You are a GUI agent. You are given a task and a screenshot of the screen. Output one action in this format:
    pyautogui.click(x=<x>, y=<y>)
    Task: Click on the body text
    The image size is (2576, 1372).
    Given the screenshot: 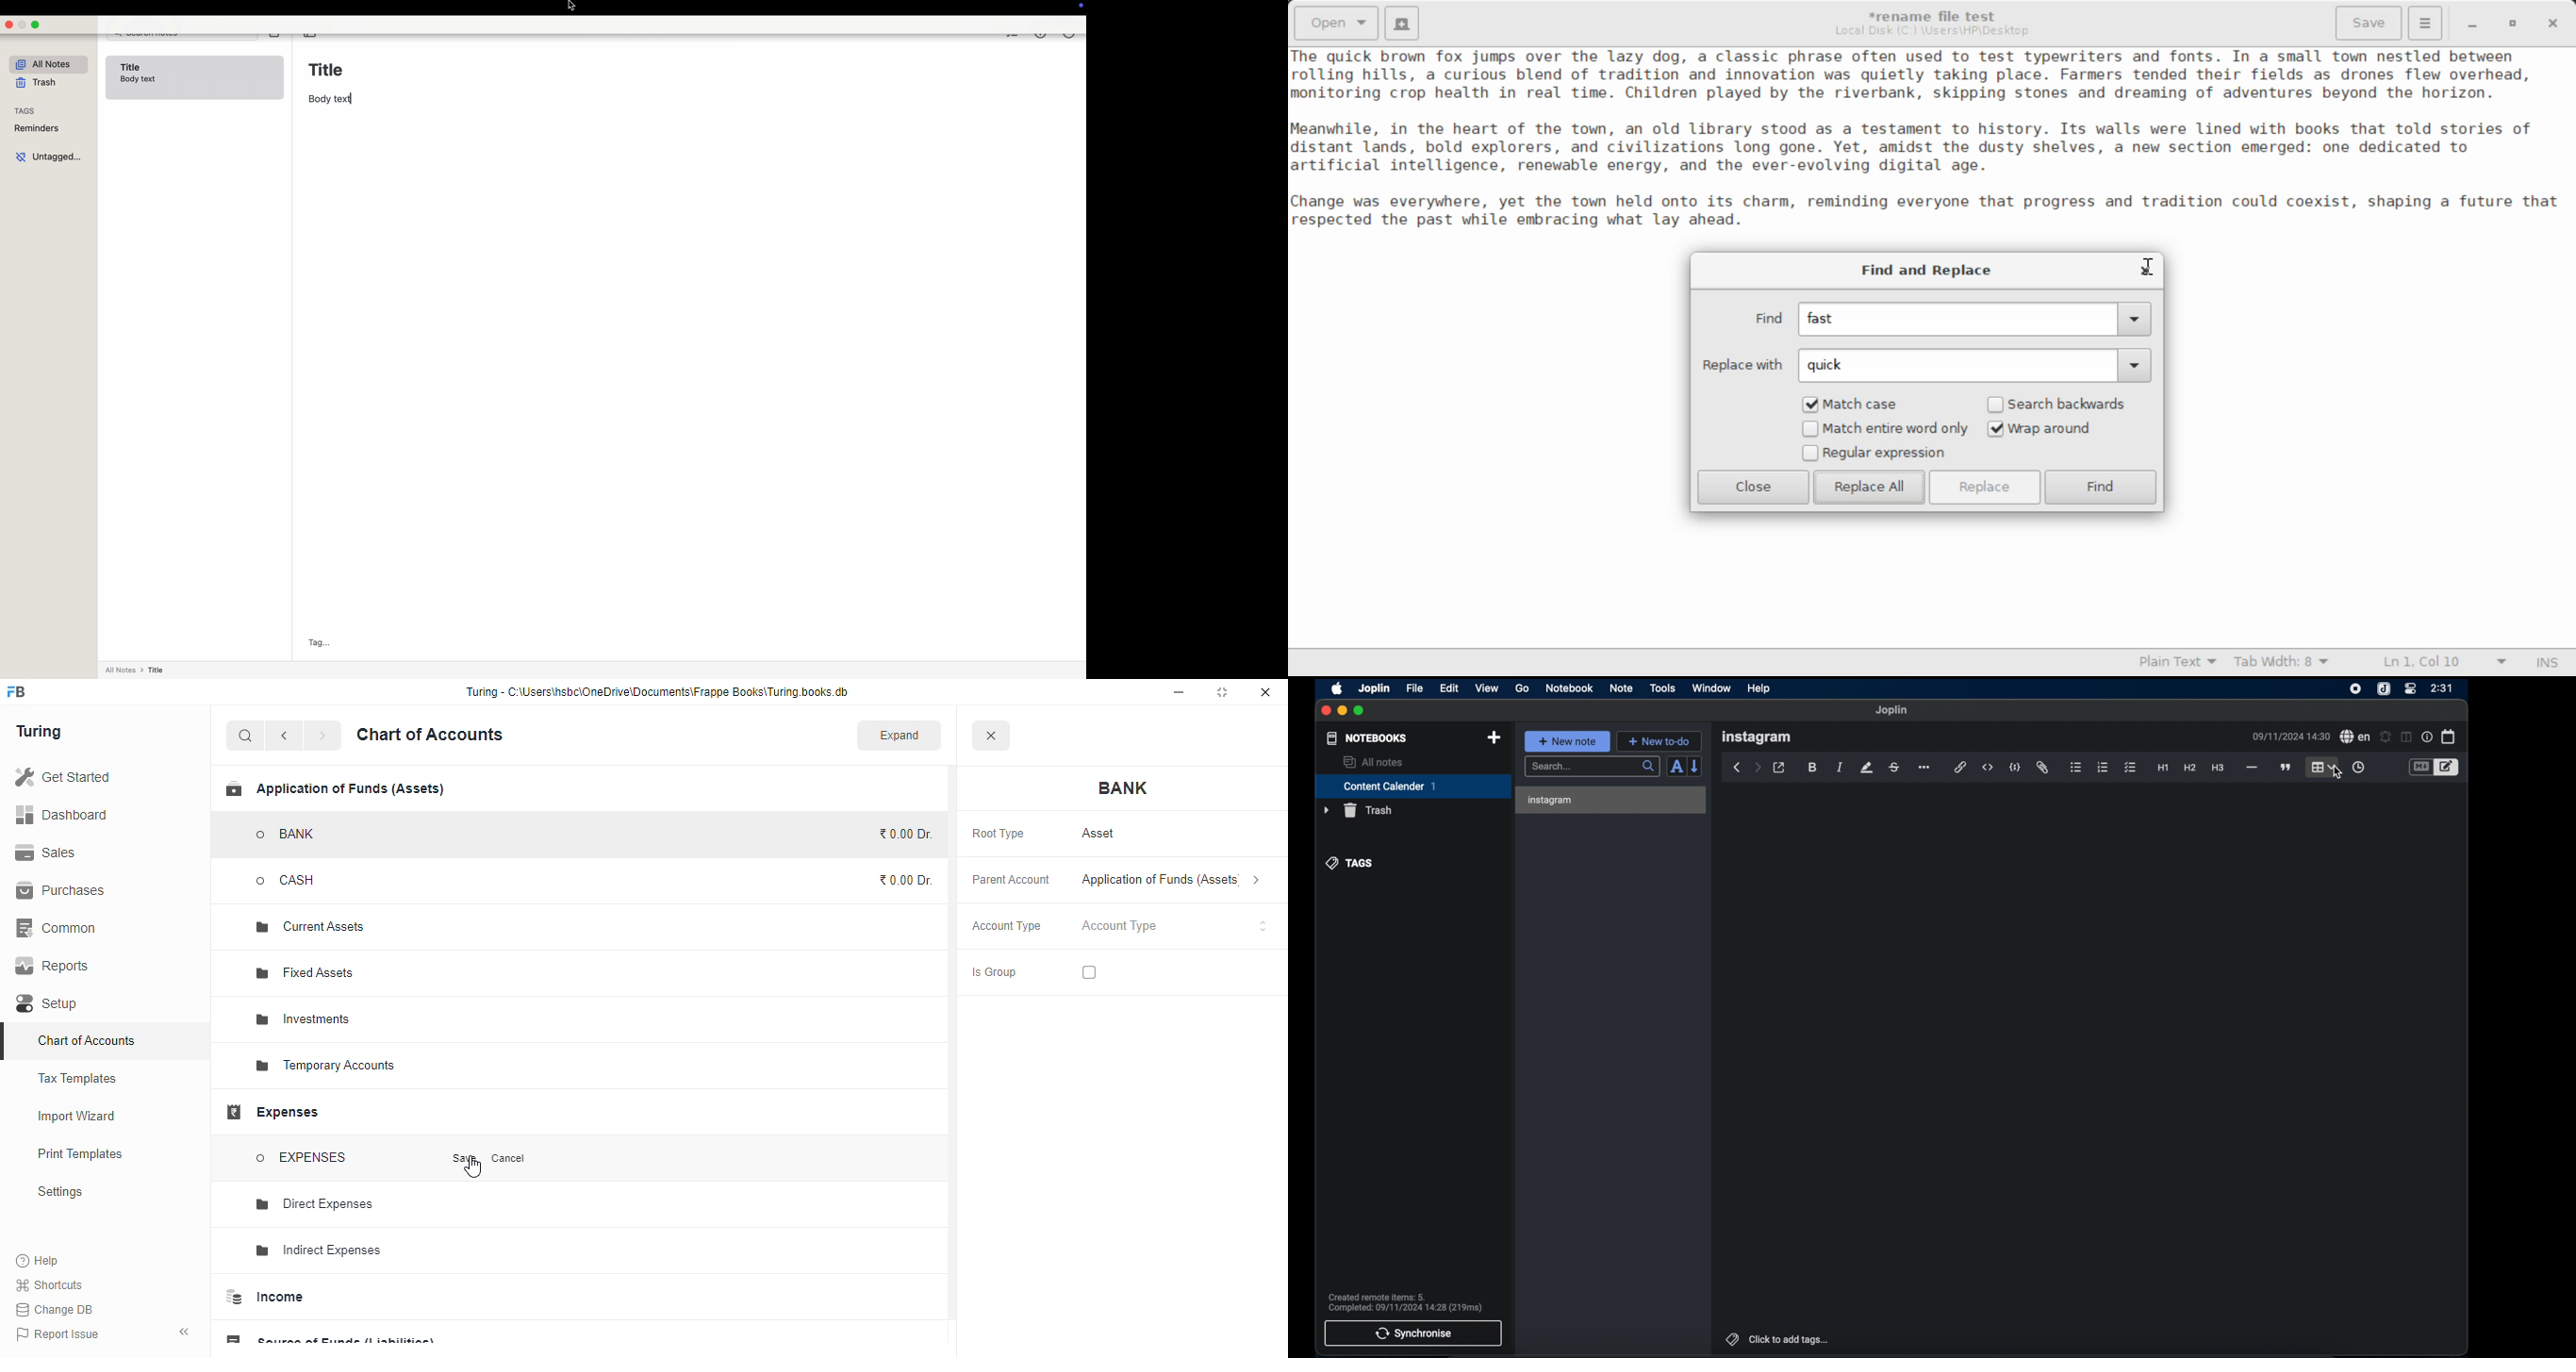 What is the action you would take?
    pyautogui.click(x=330, y=99)
    